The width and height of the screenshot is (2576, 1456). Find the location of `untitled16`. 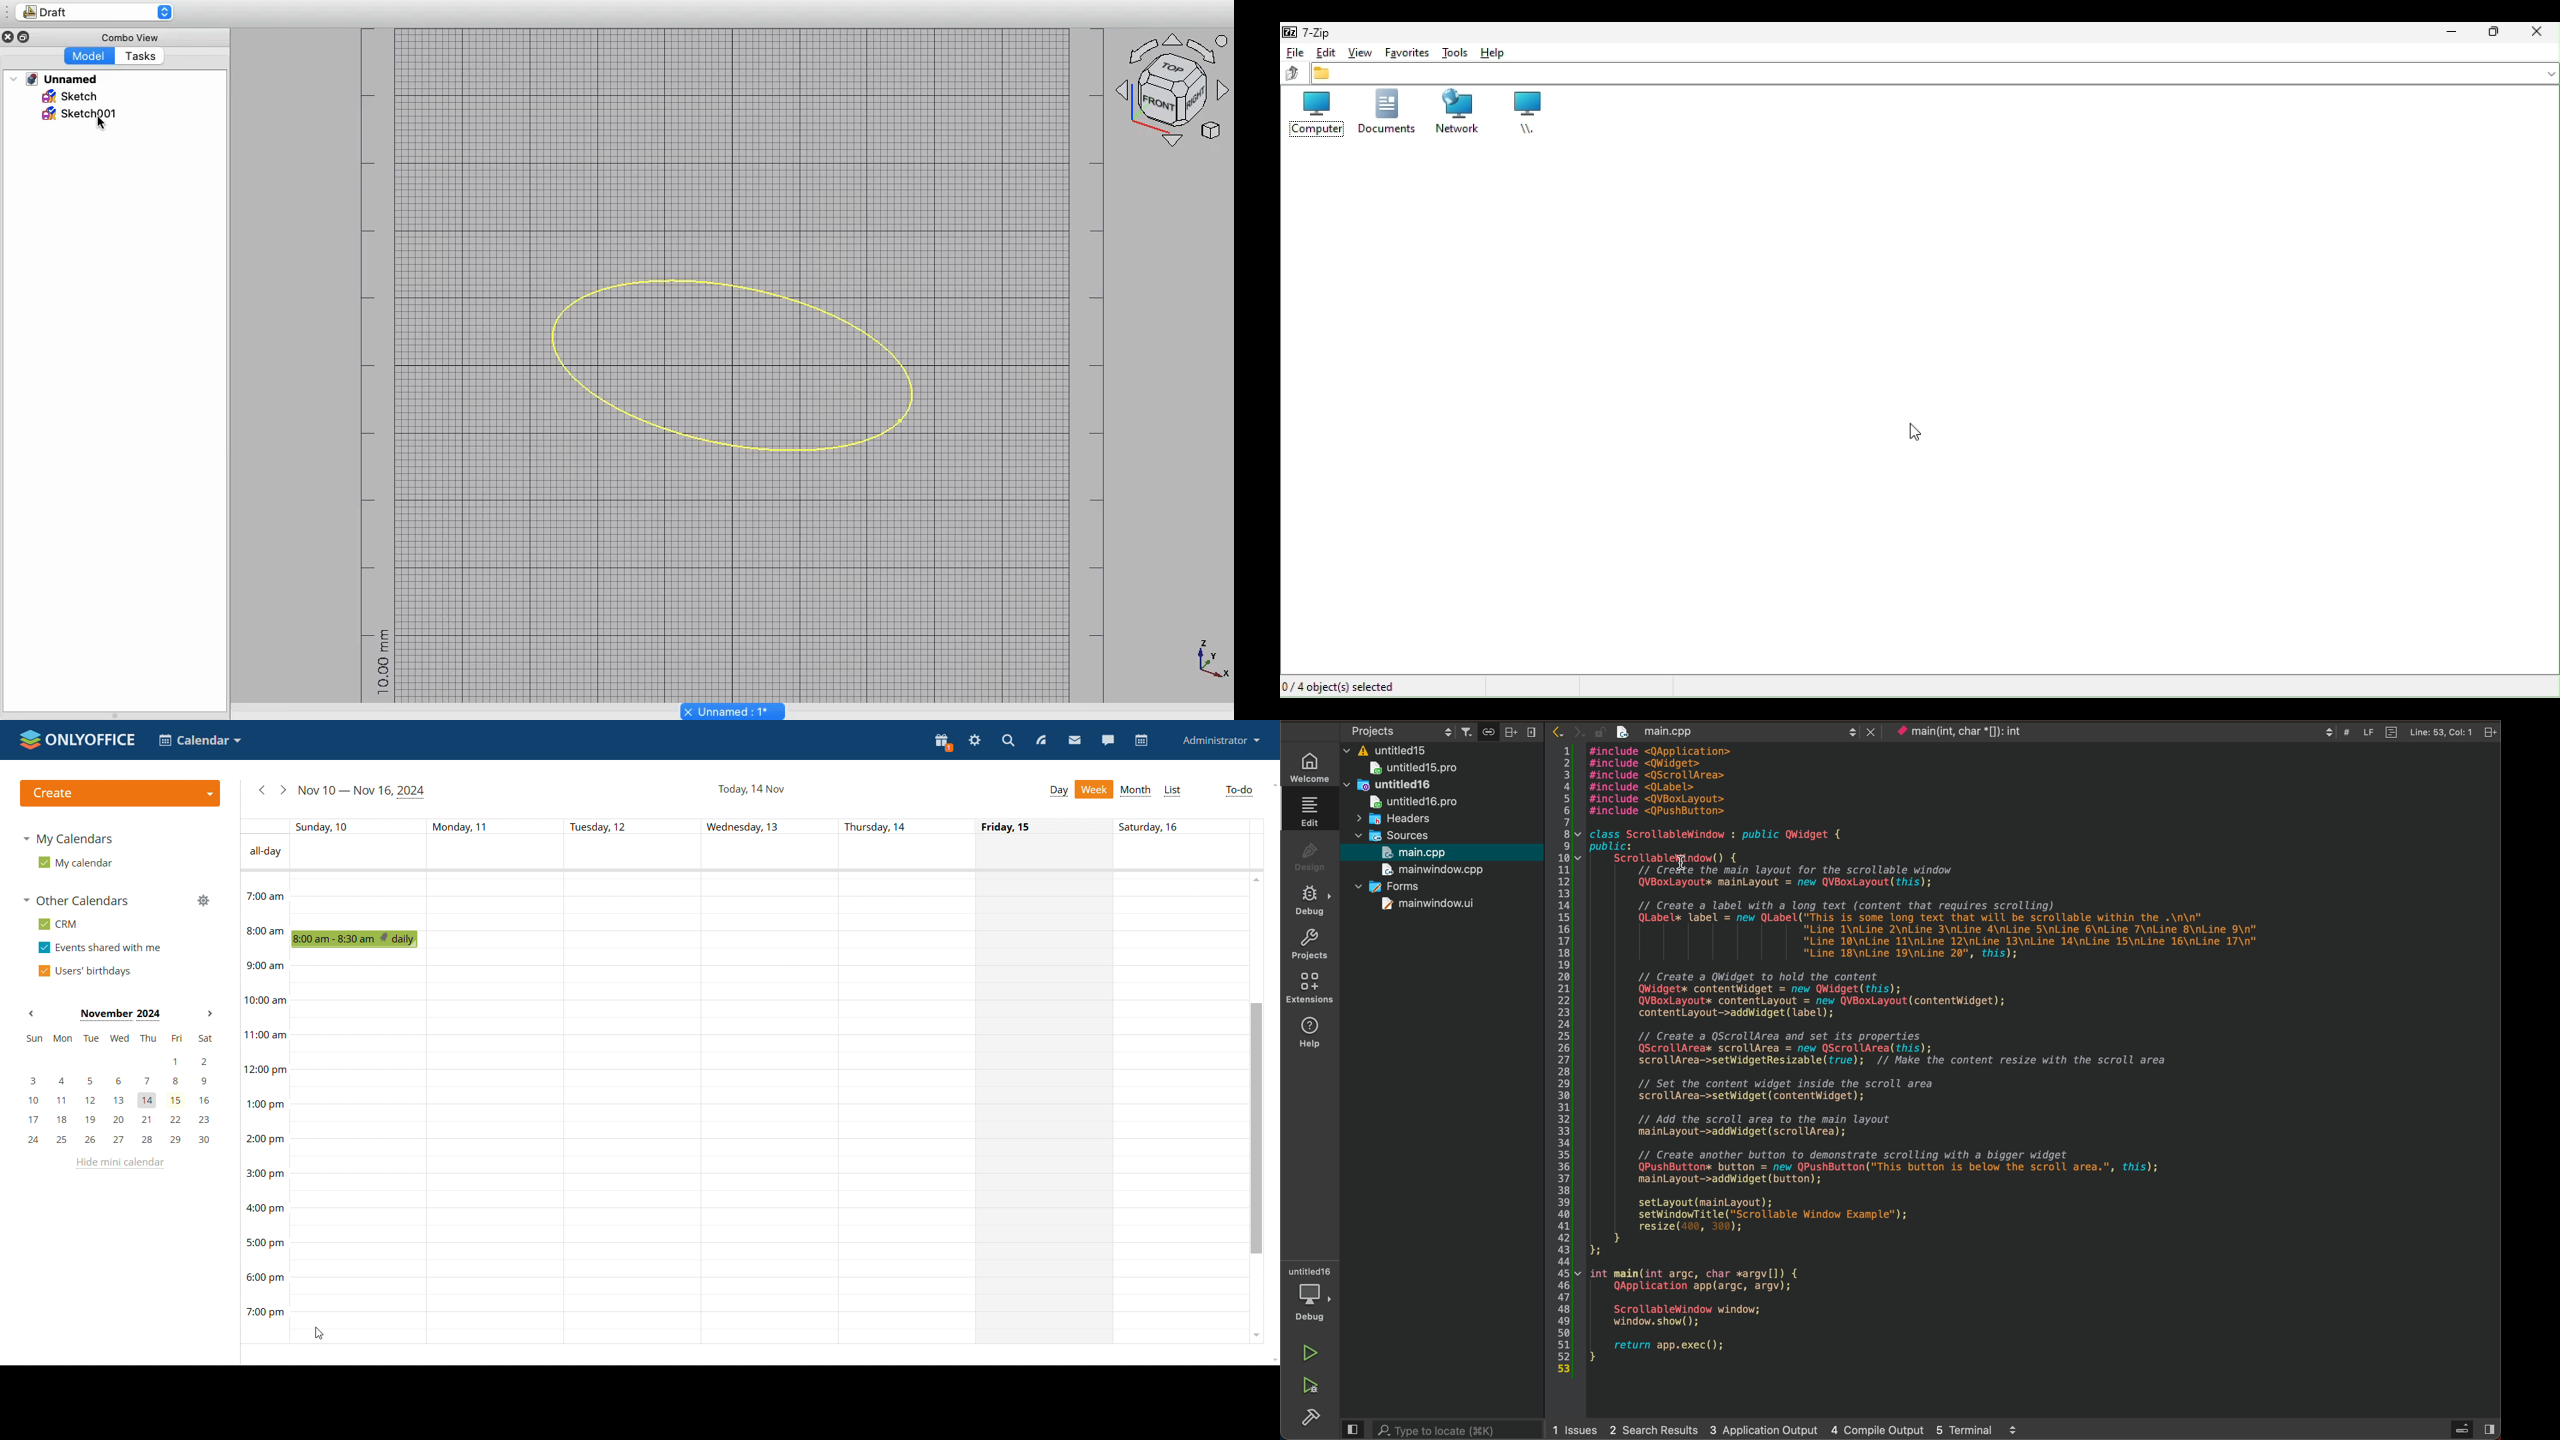

untitled16 is located at coordinates (1413, 786).